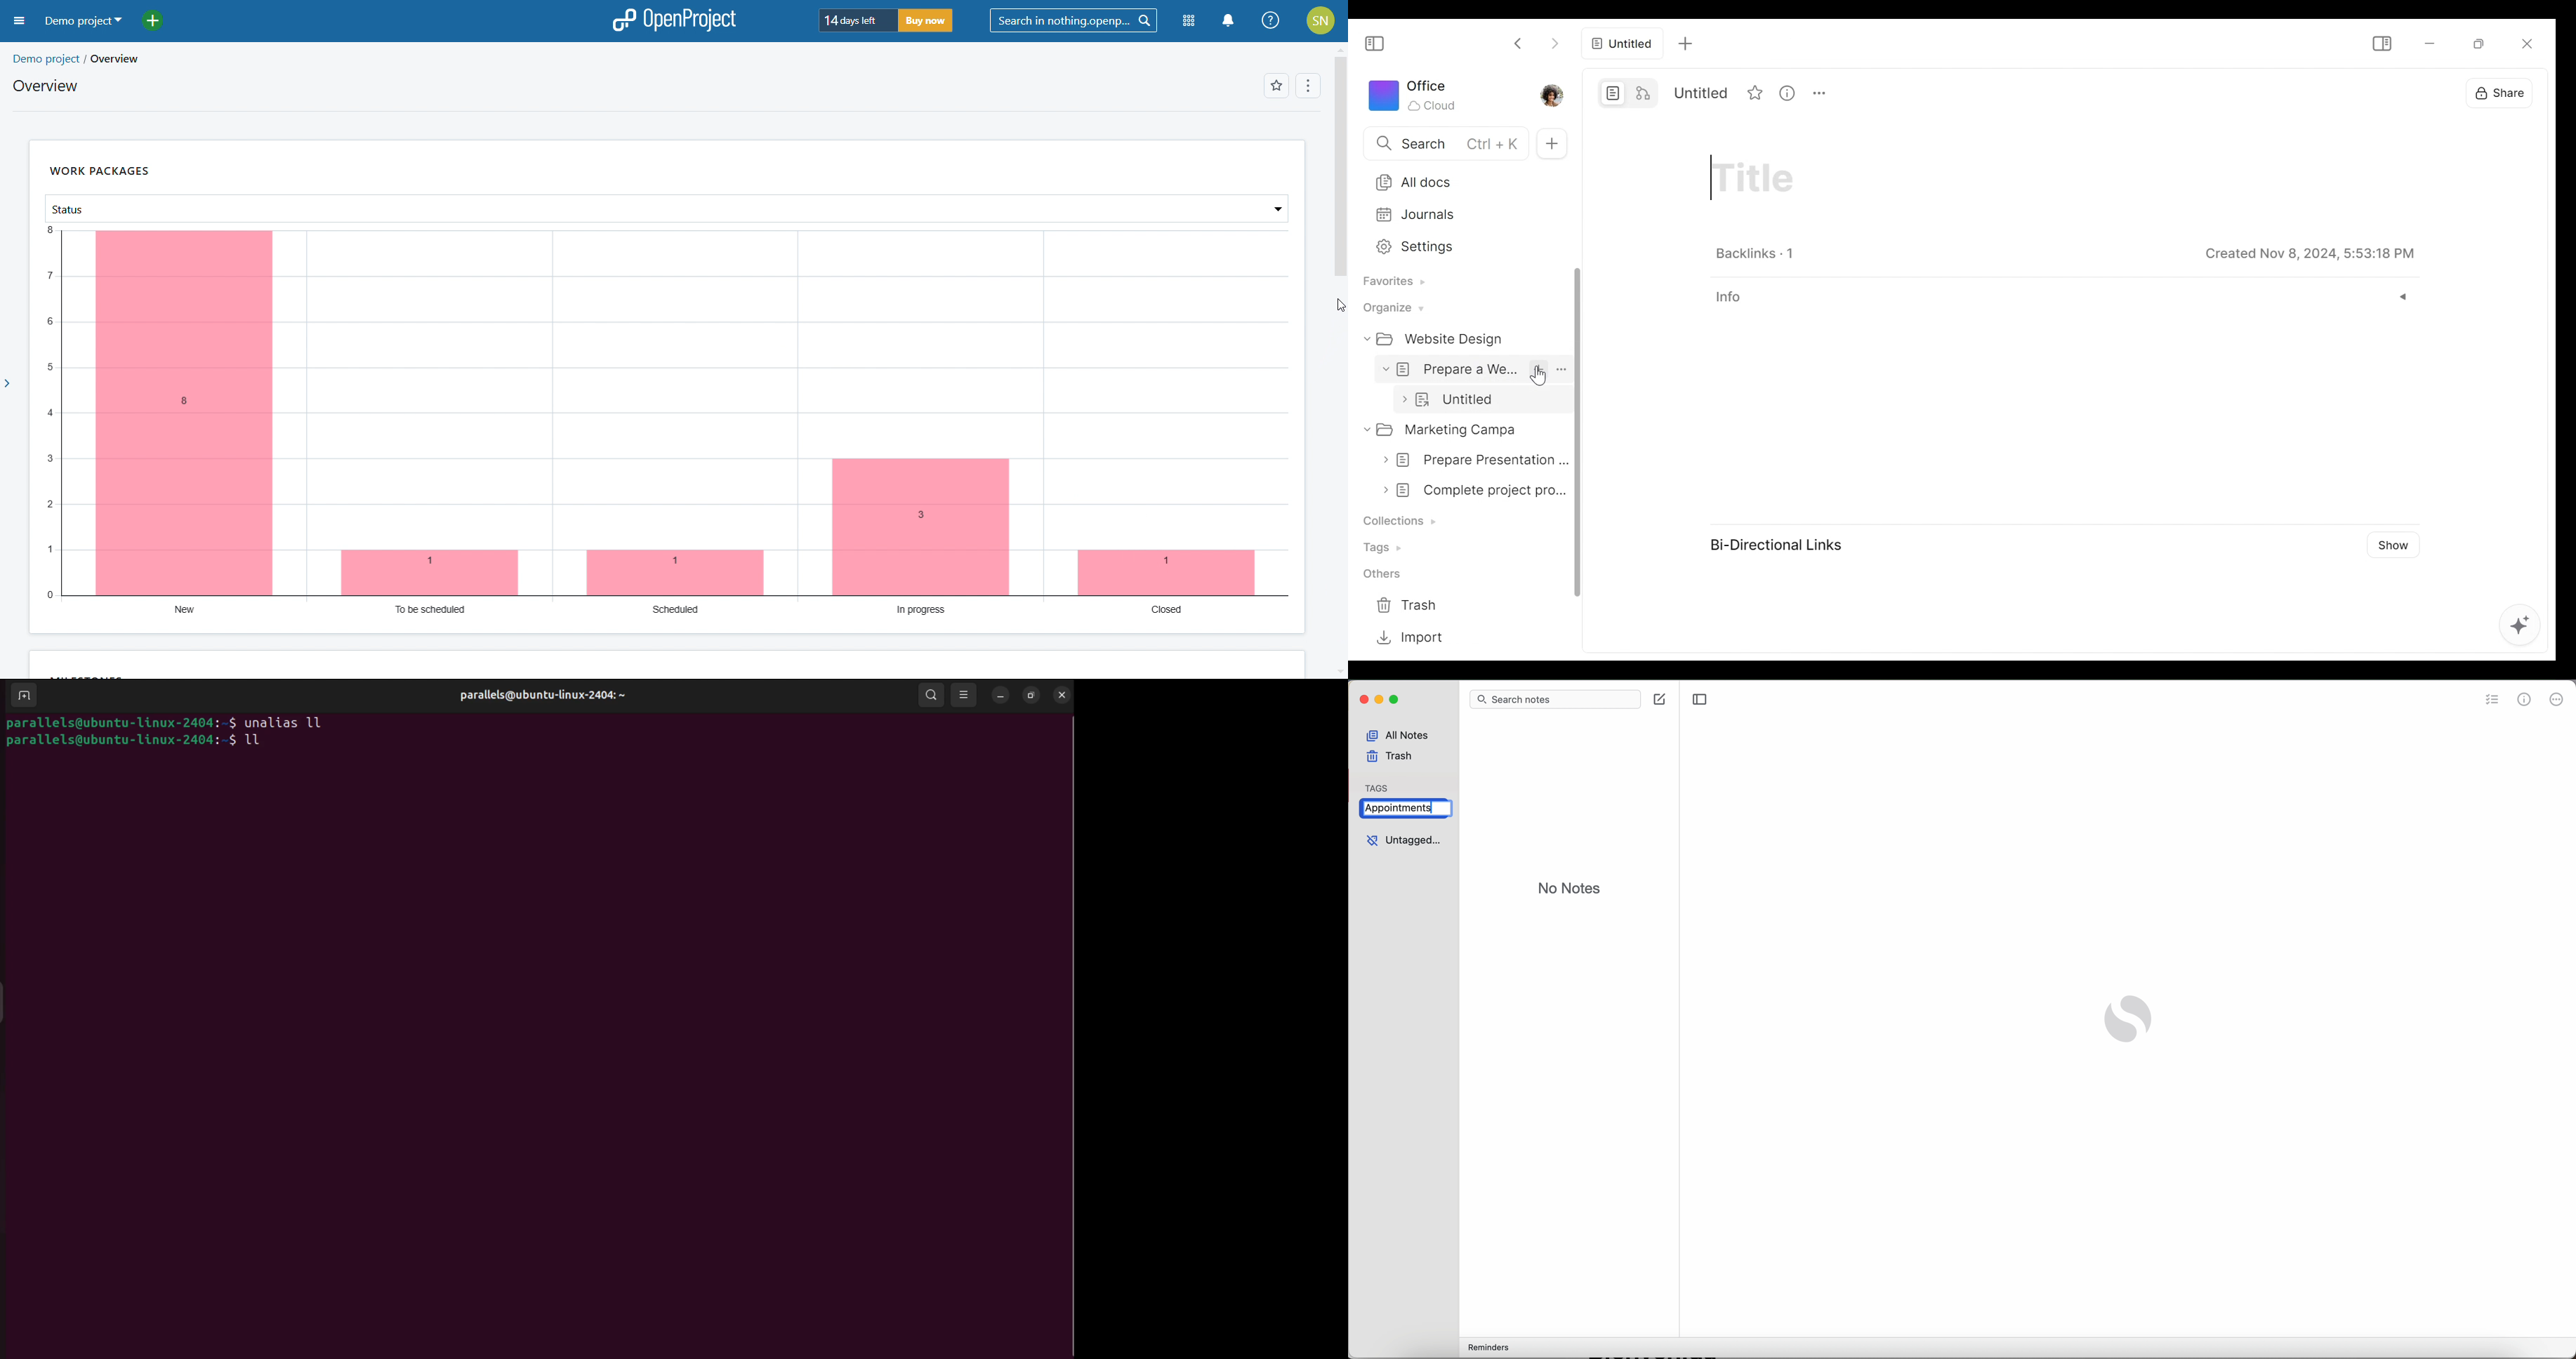 The height and width of the screenshot is (1372, 2576). What do you see at coordinates (2524, 628) in the screenshot?
I see `AFFiNE AI` at bounding box center [2524, 628].